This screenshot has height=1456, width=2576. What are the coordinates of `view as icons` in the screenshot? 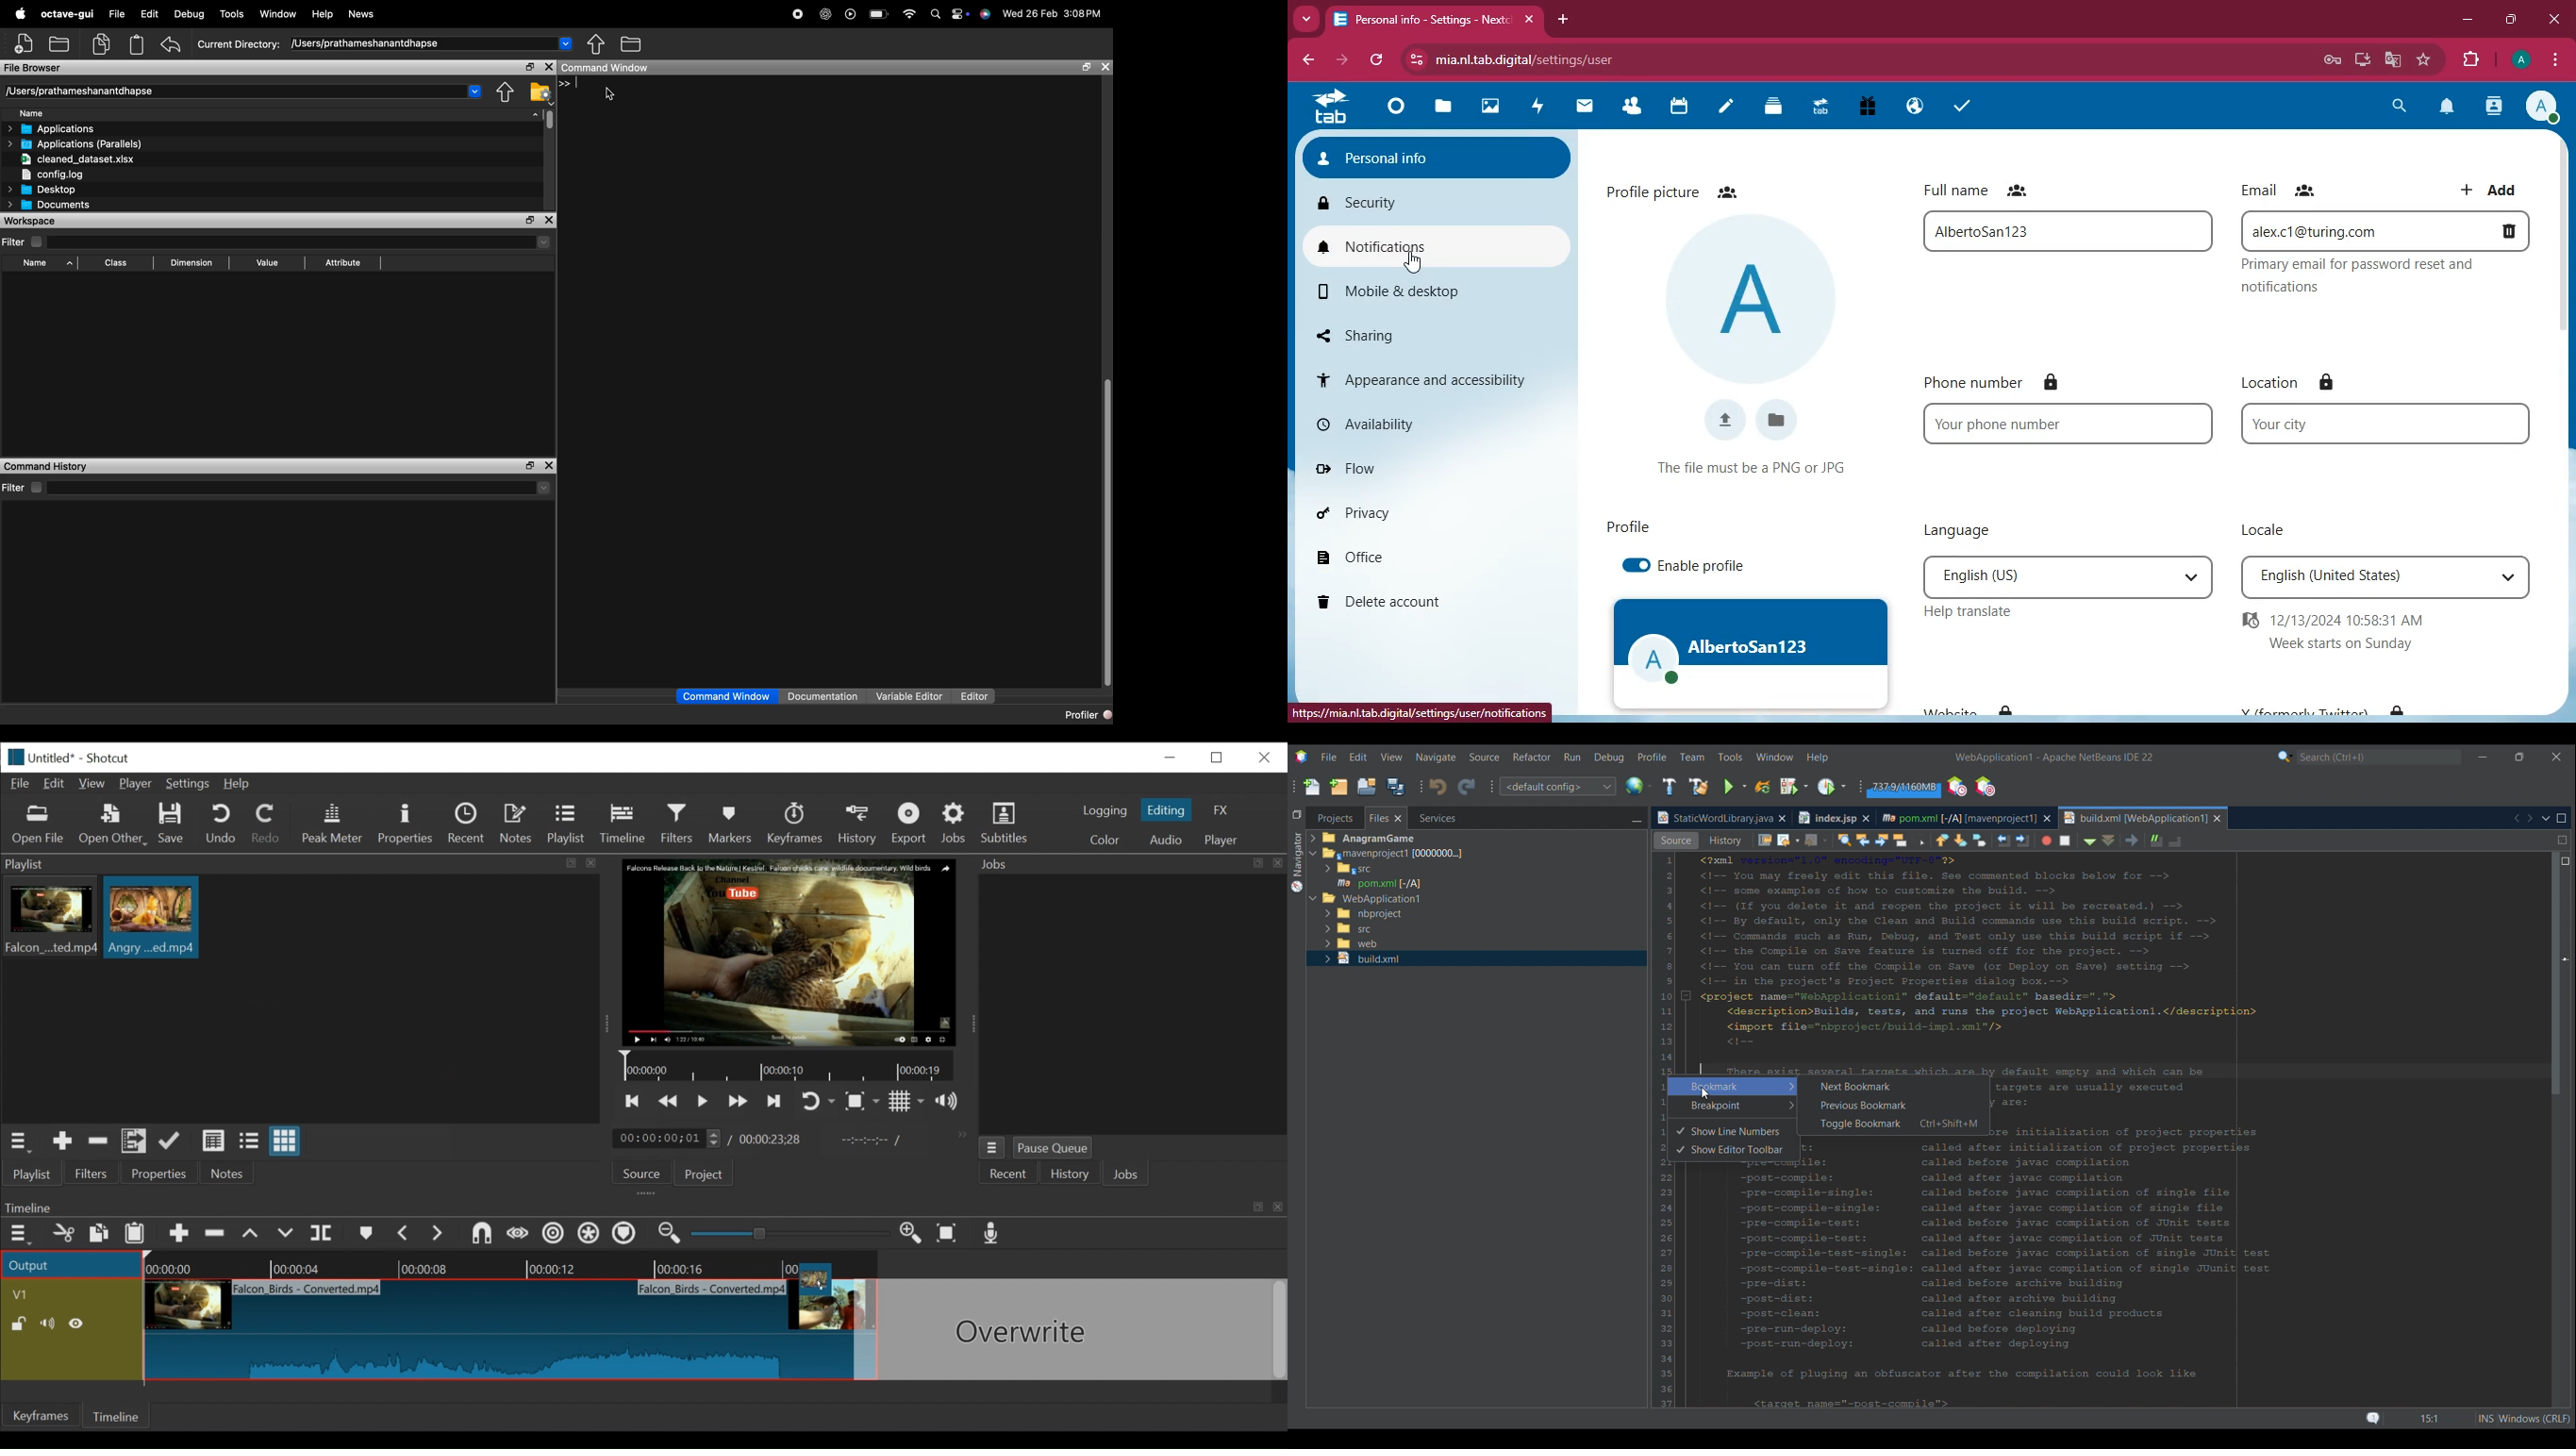 It's located at (283, 1142).